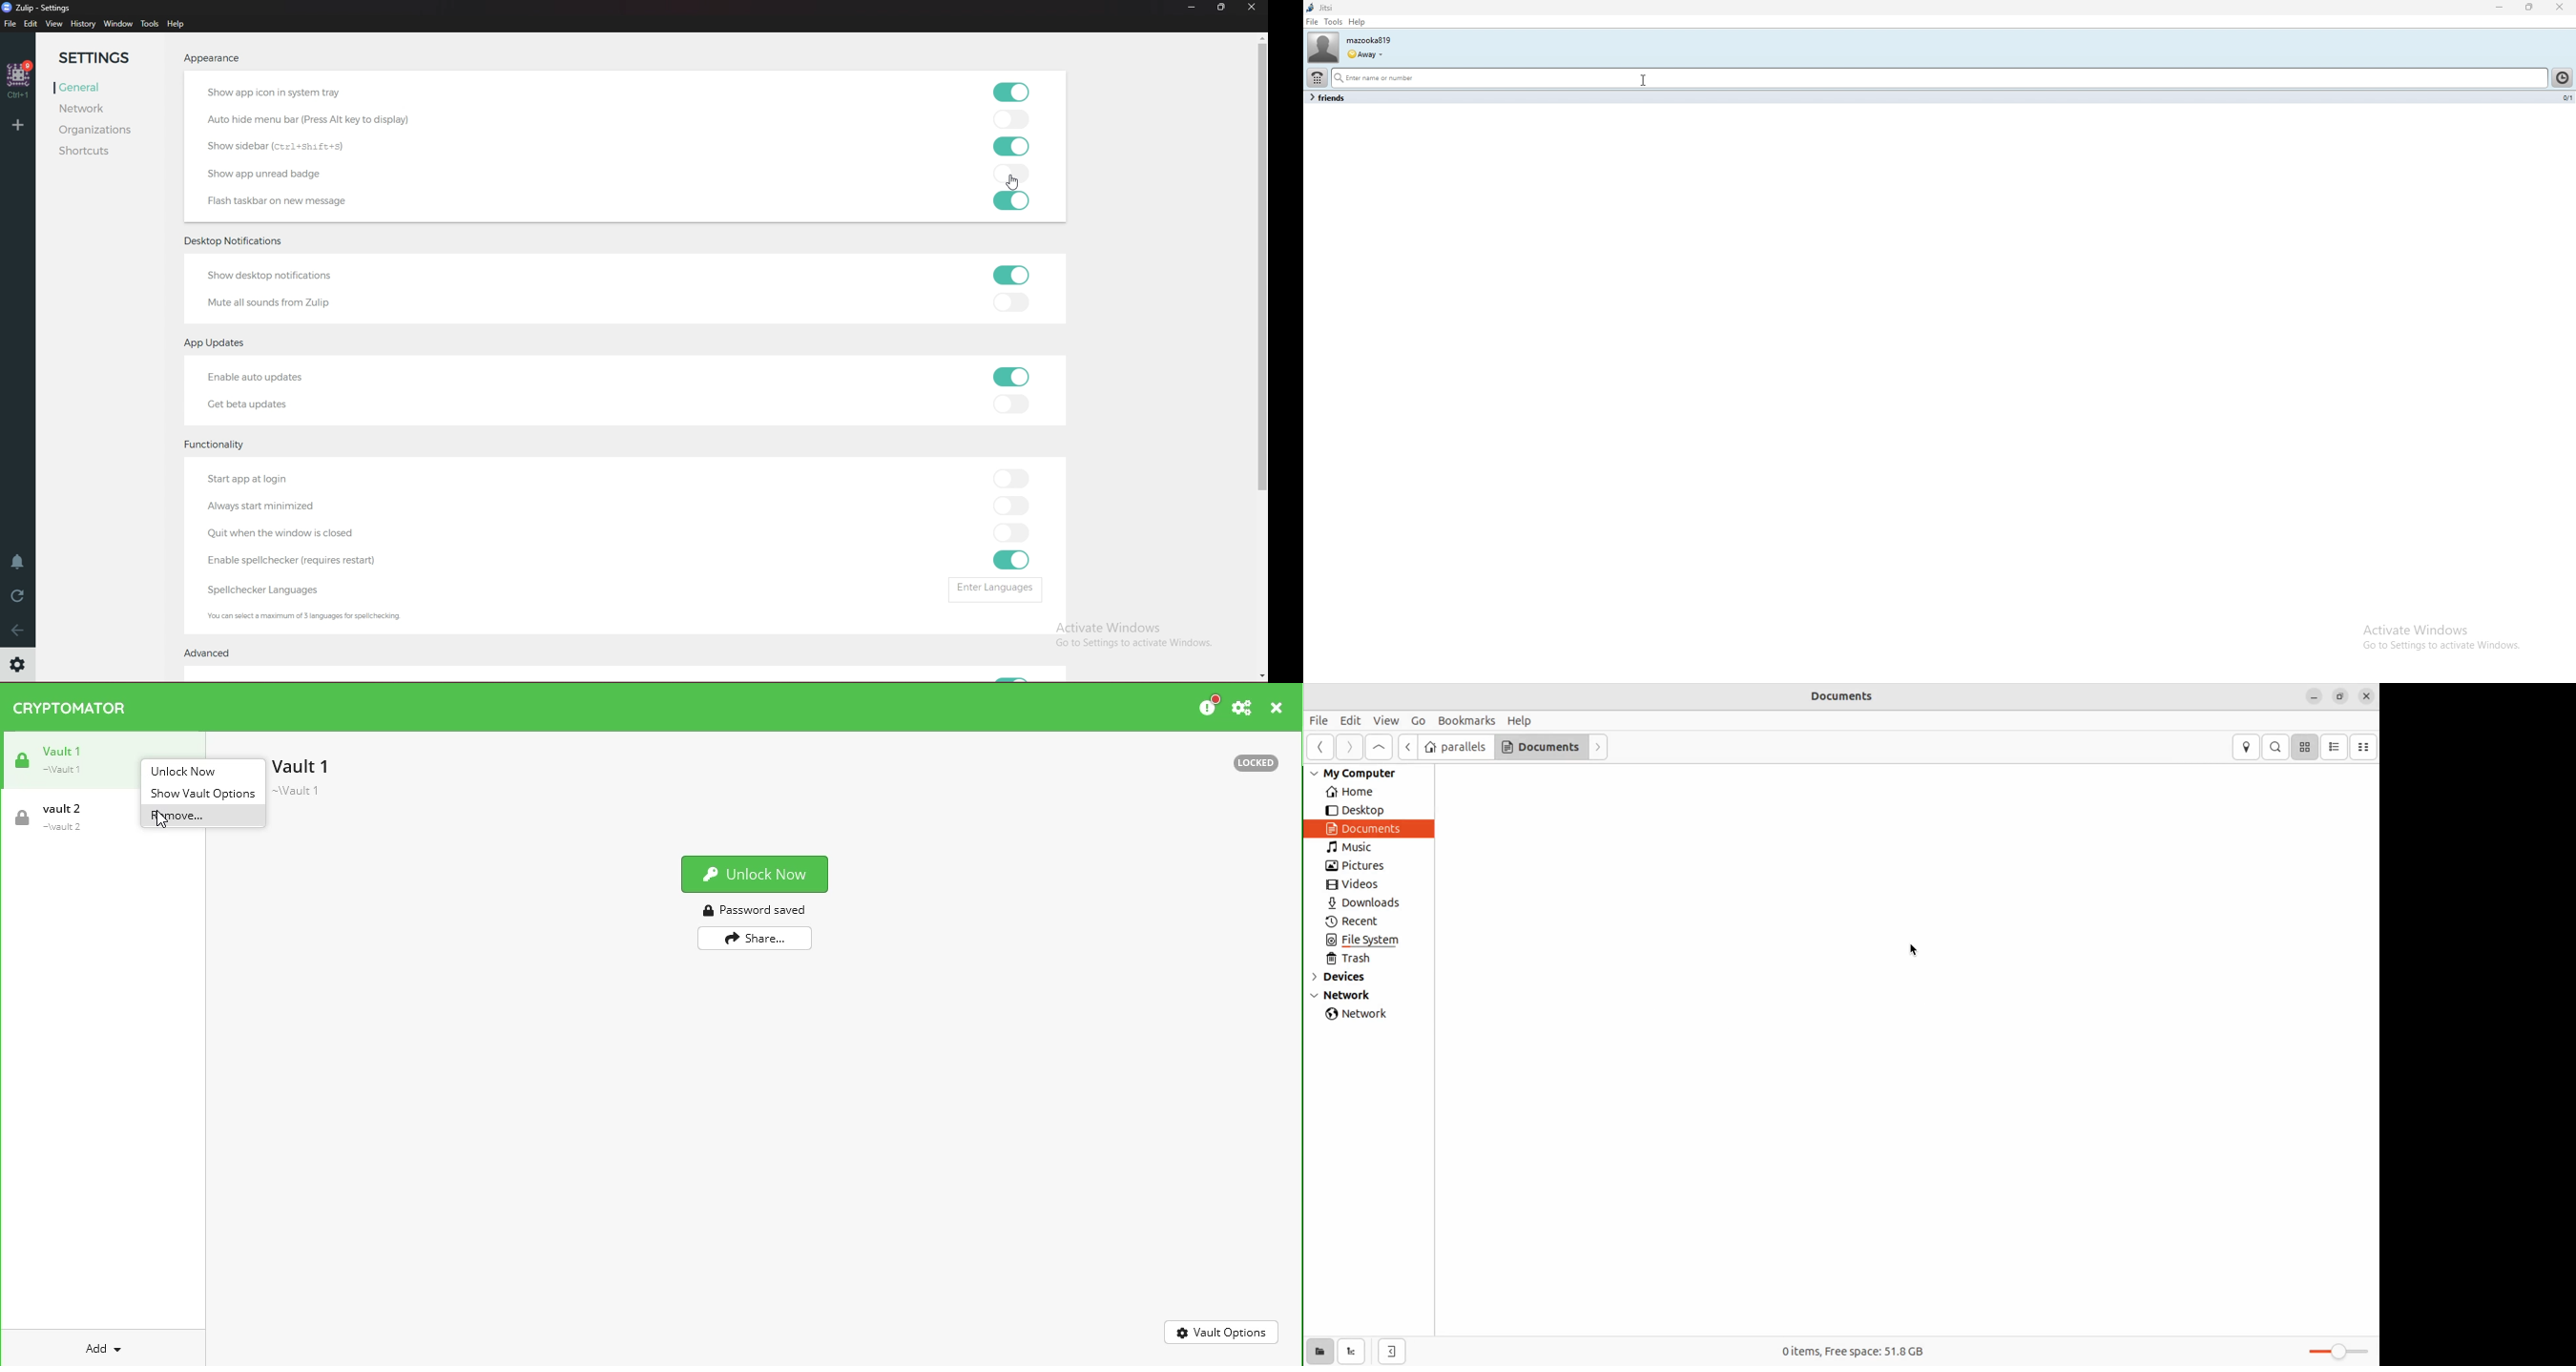  I want to click on show tree view, so click(1351, 1351).